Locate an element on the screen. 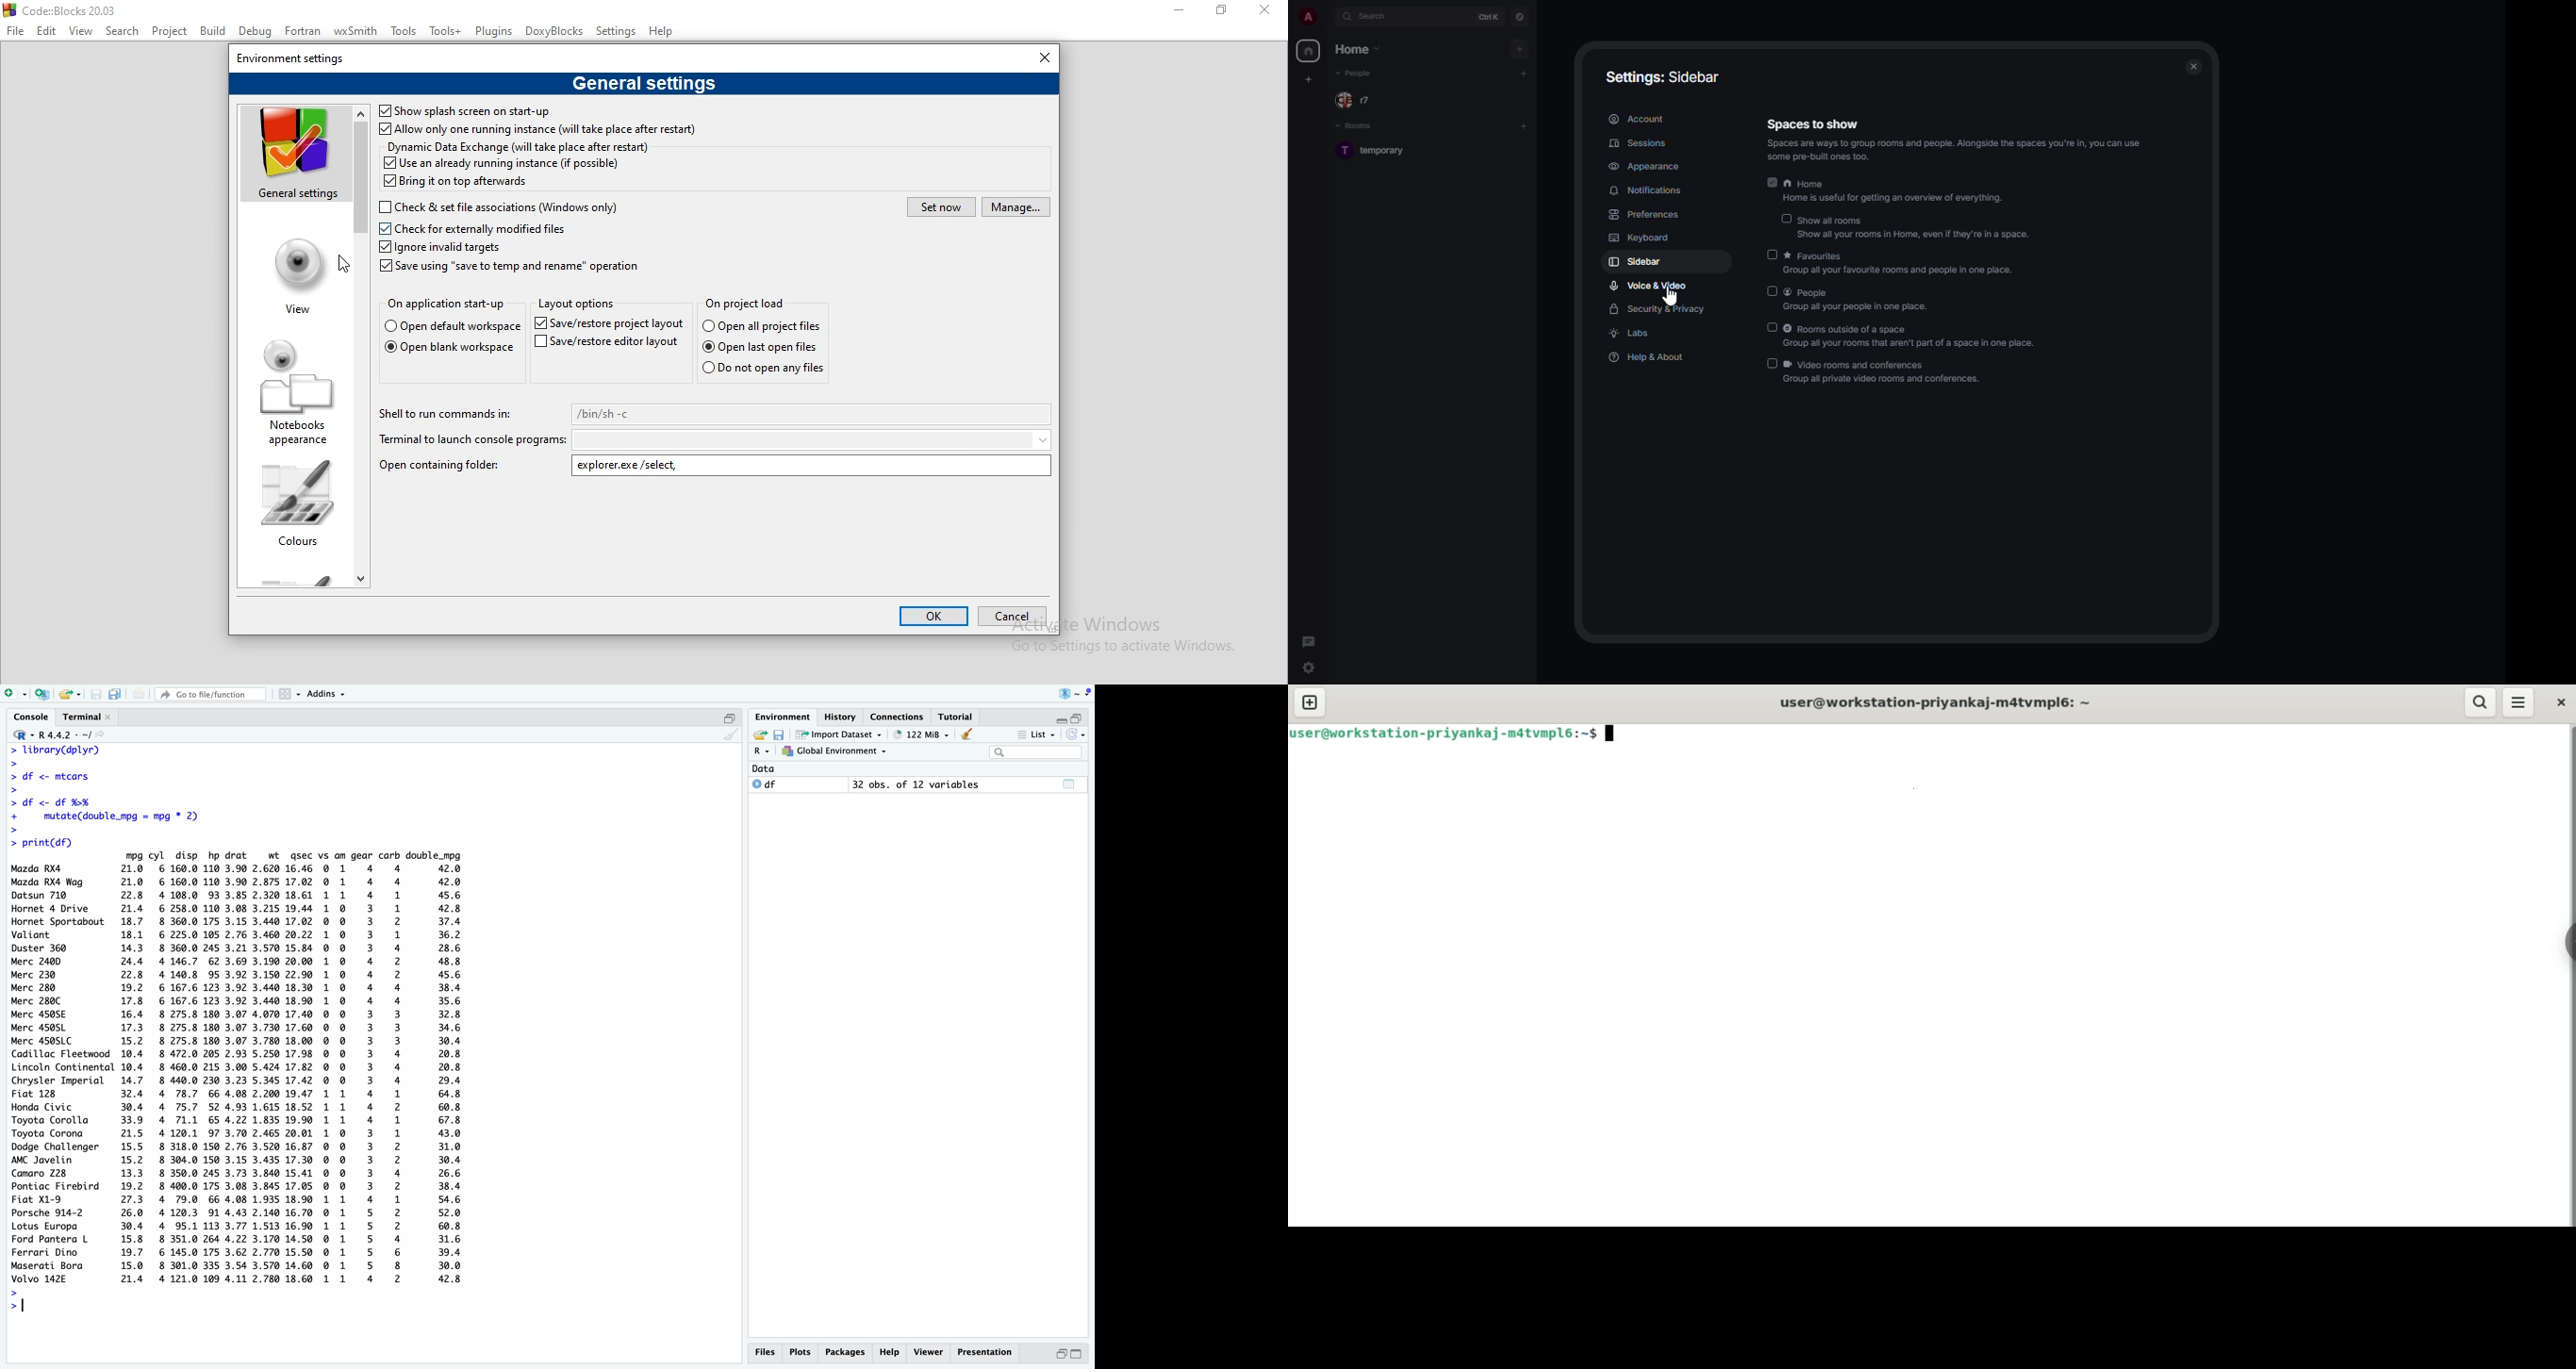  room is located at coordinates (1378, 152).